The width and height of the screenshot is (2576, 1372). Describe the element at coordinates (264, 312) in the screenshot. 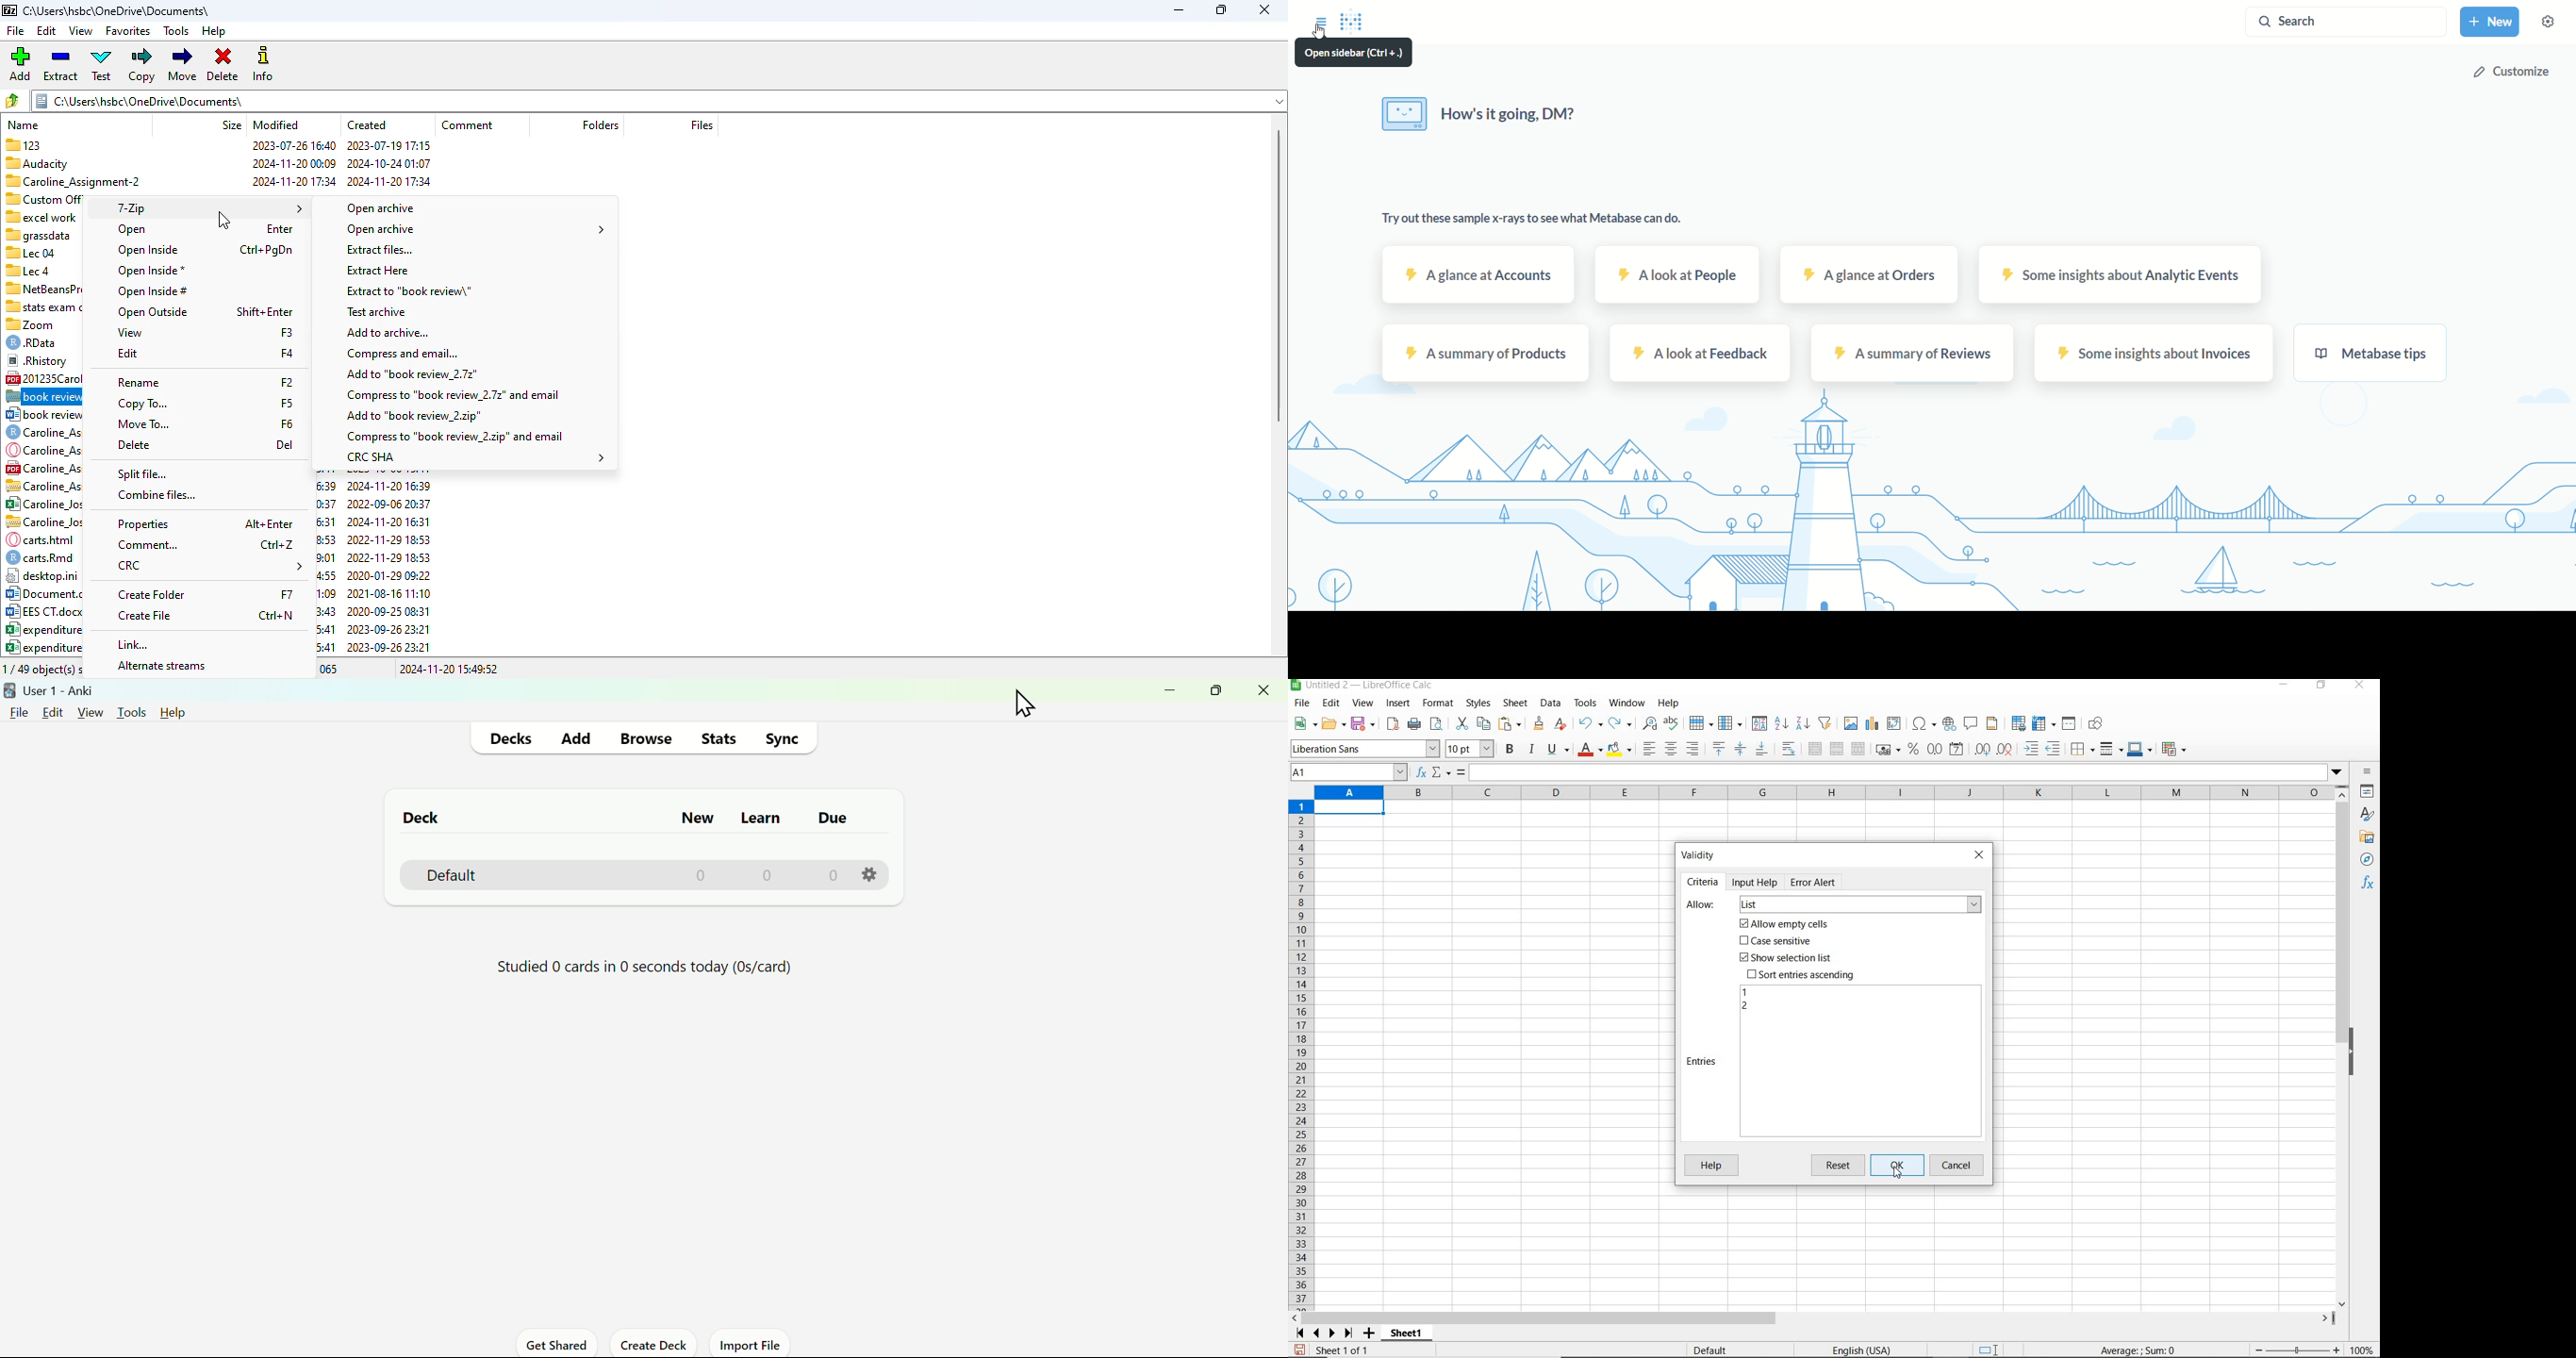

I see `shortcut for open outside` at that location.